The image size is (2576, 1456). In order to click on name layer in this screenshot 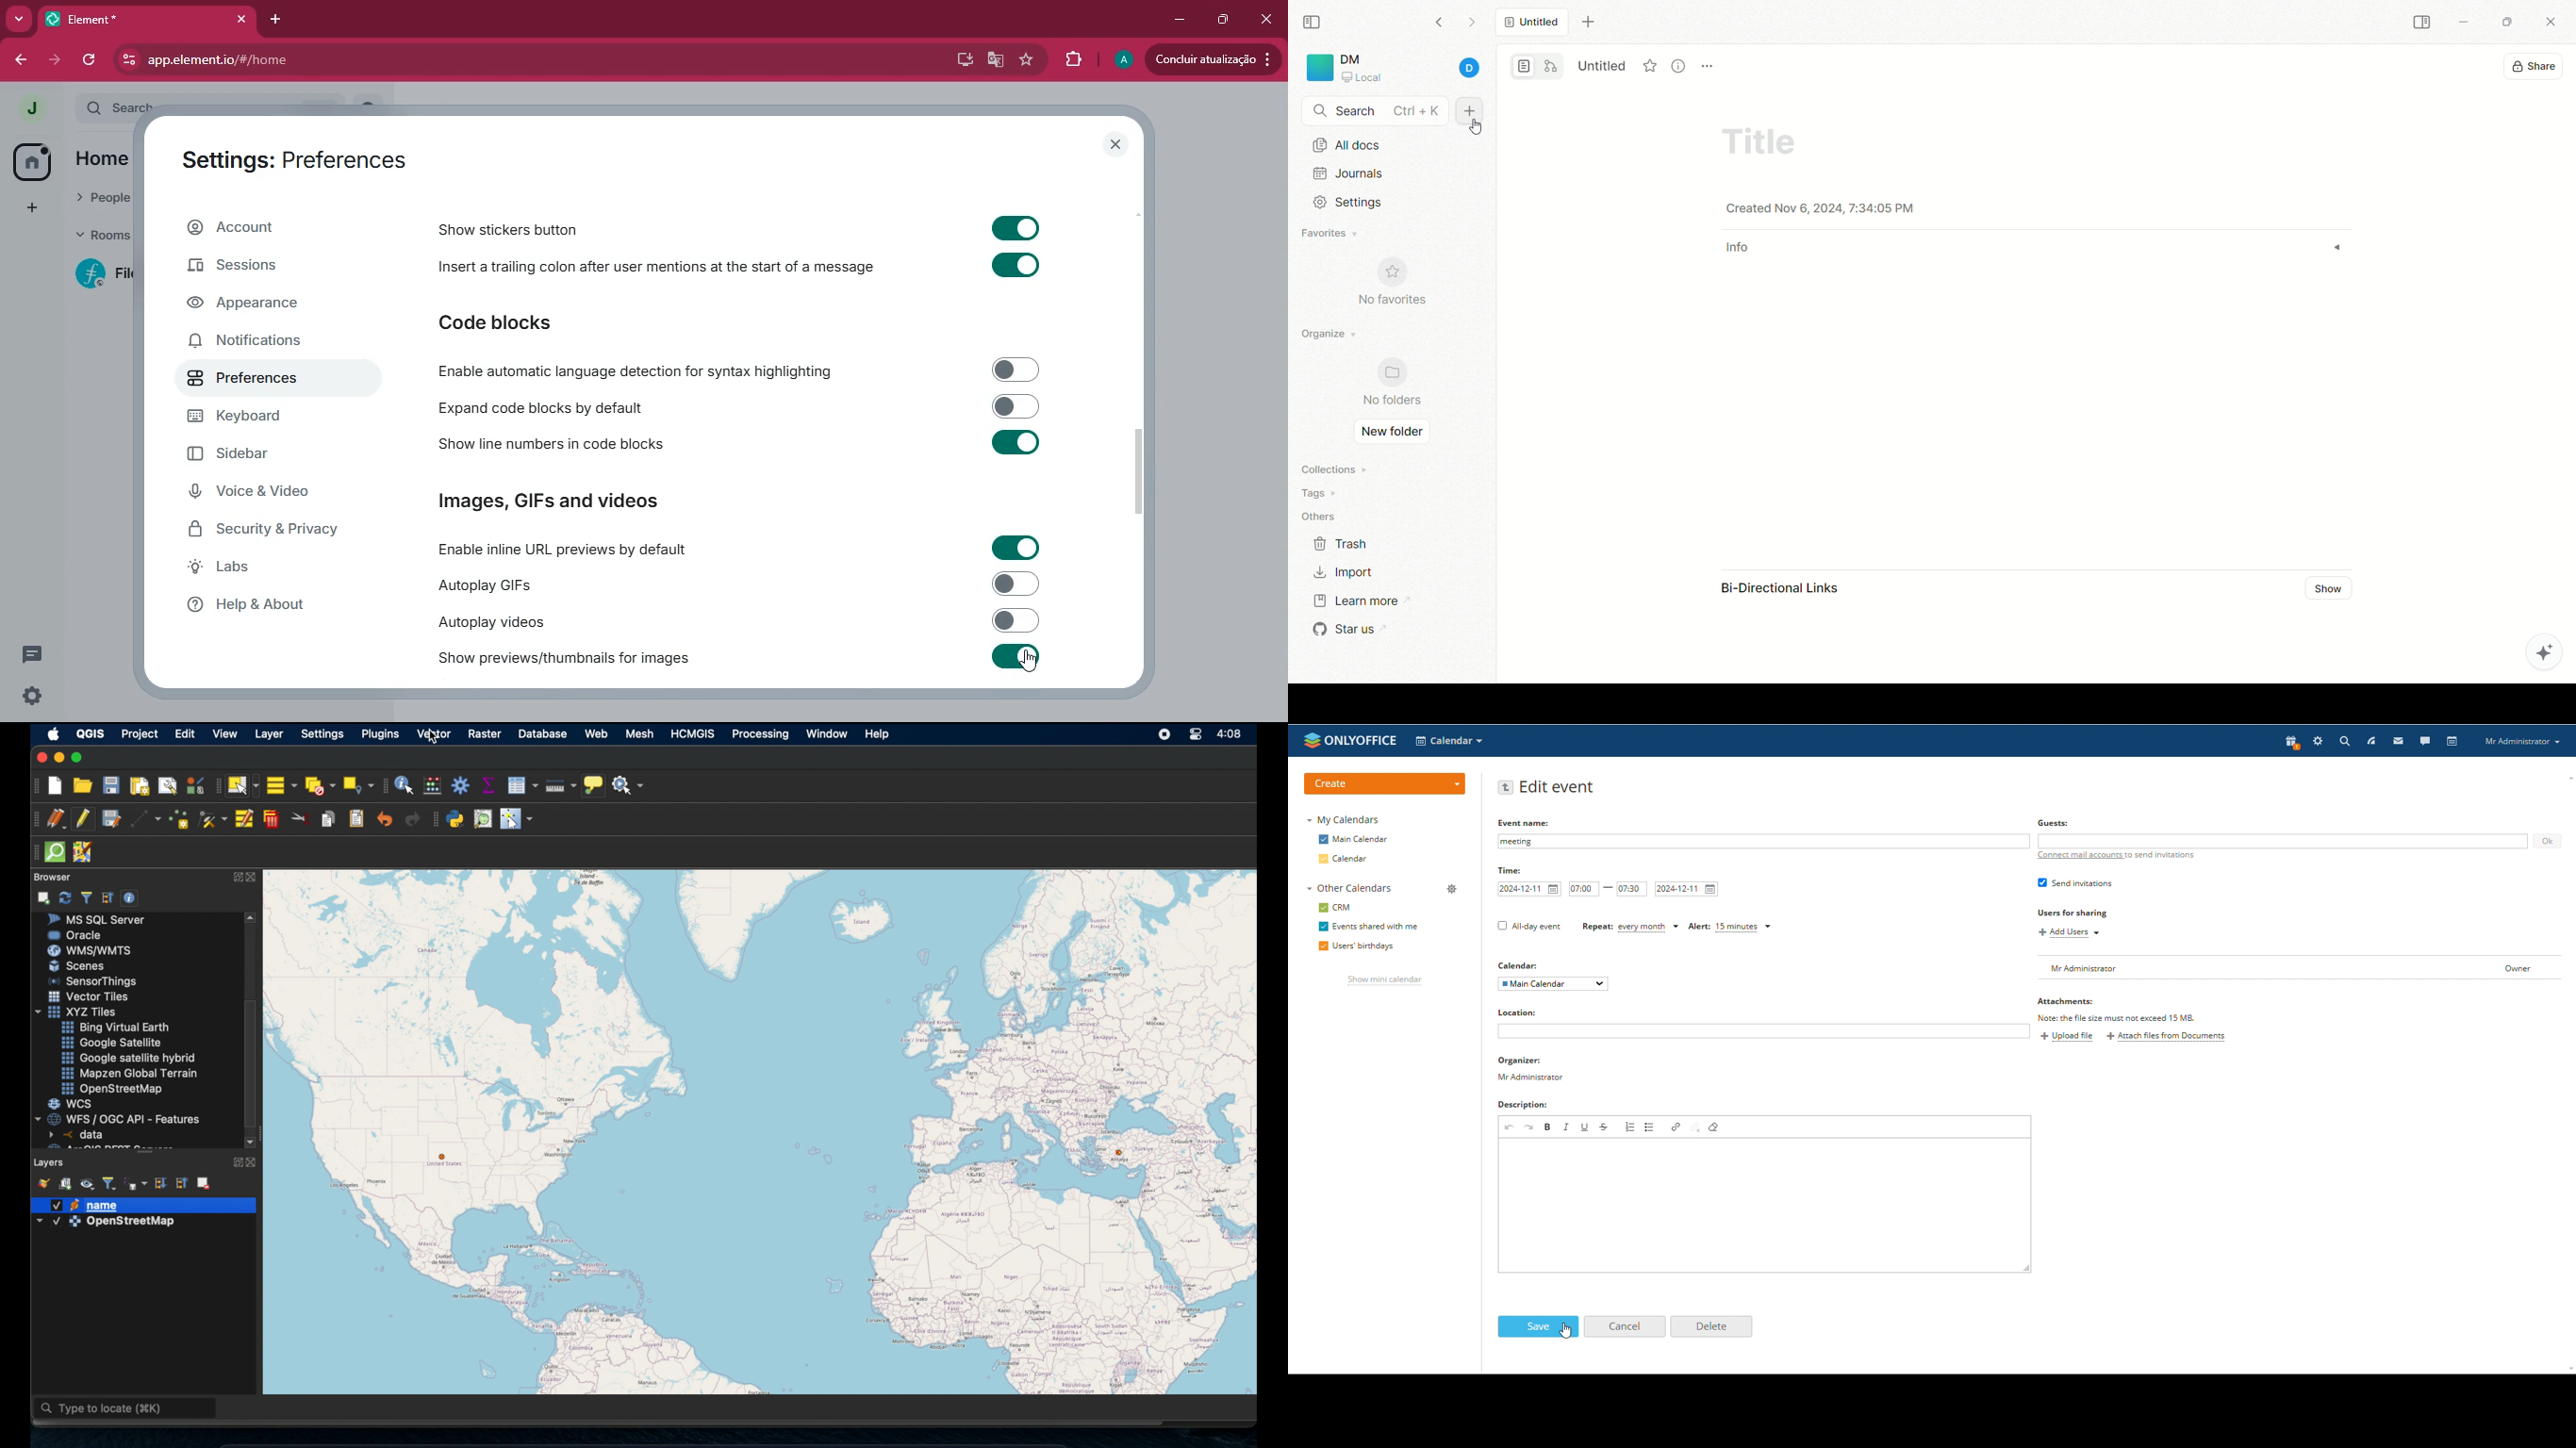, I will do `click(90, 1205)`.